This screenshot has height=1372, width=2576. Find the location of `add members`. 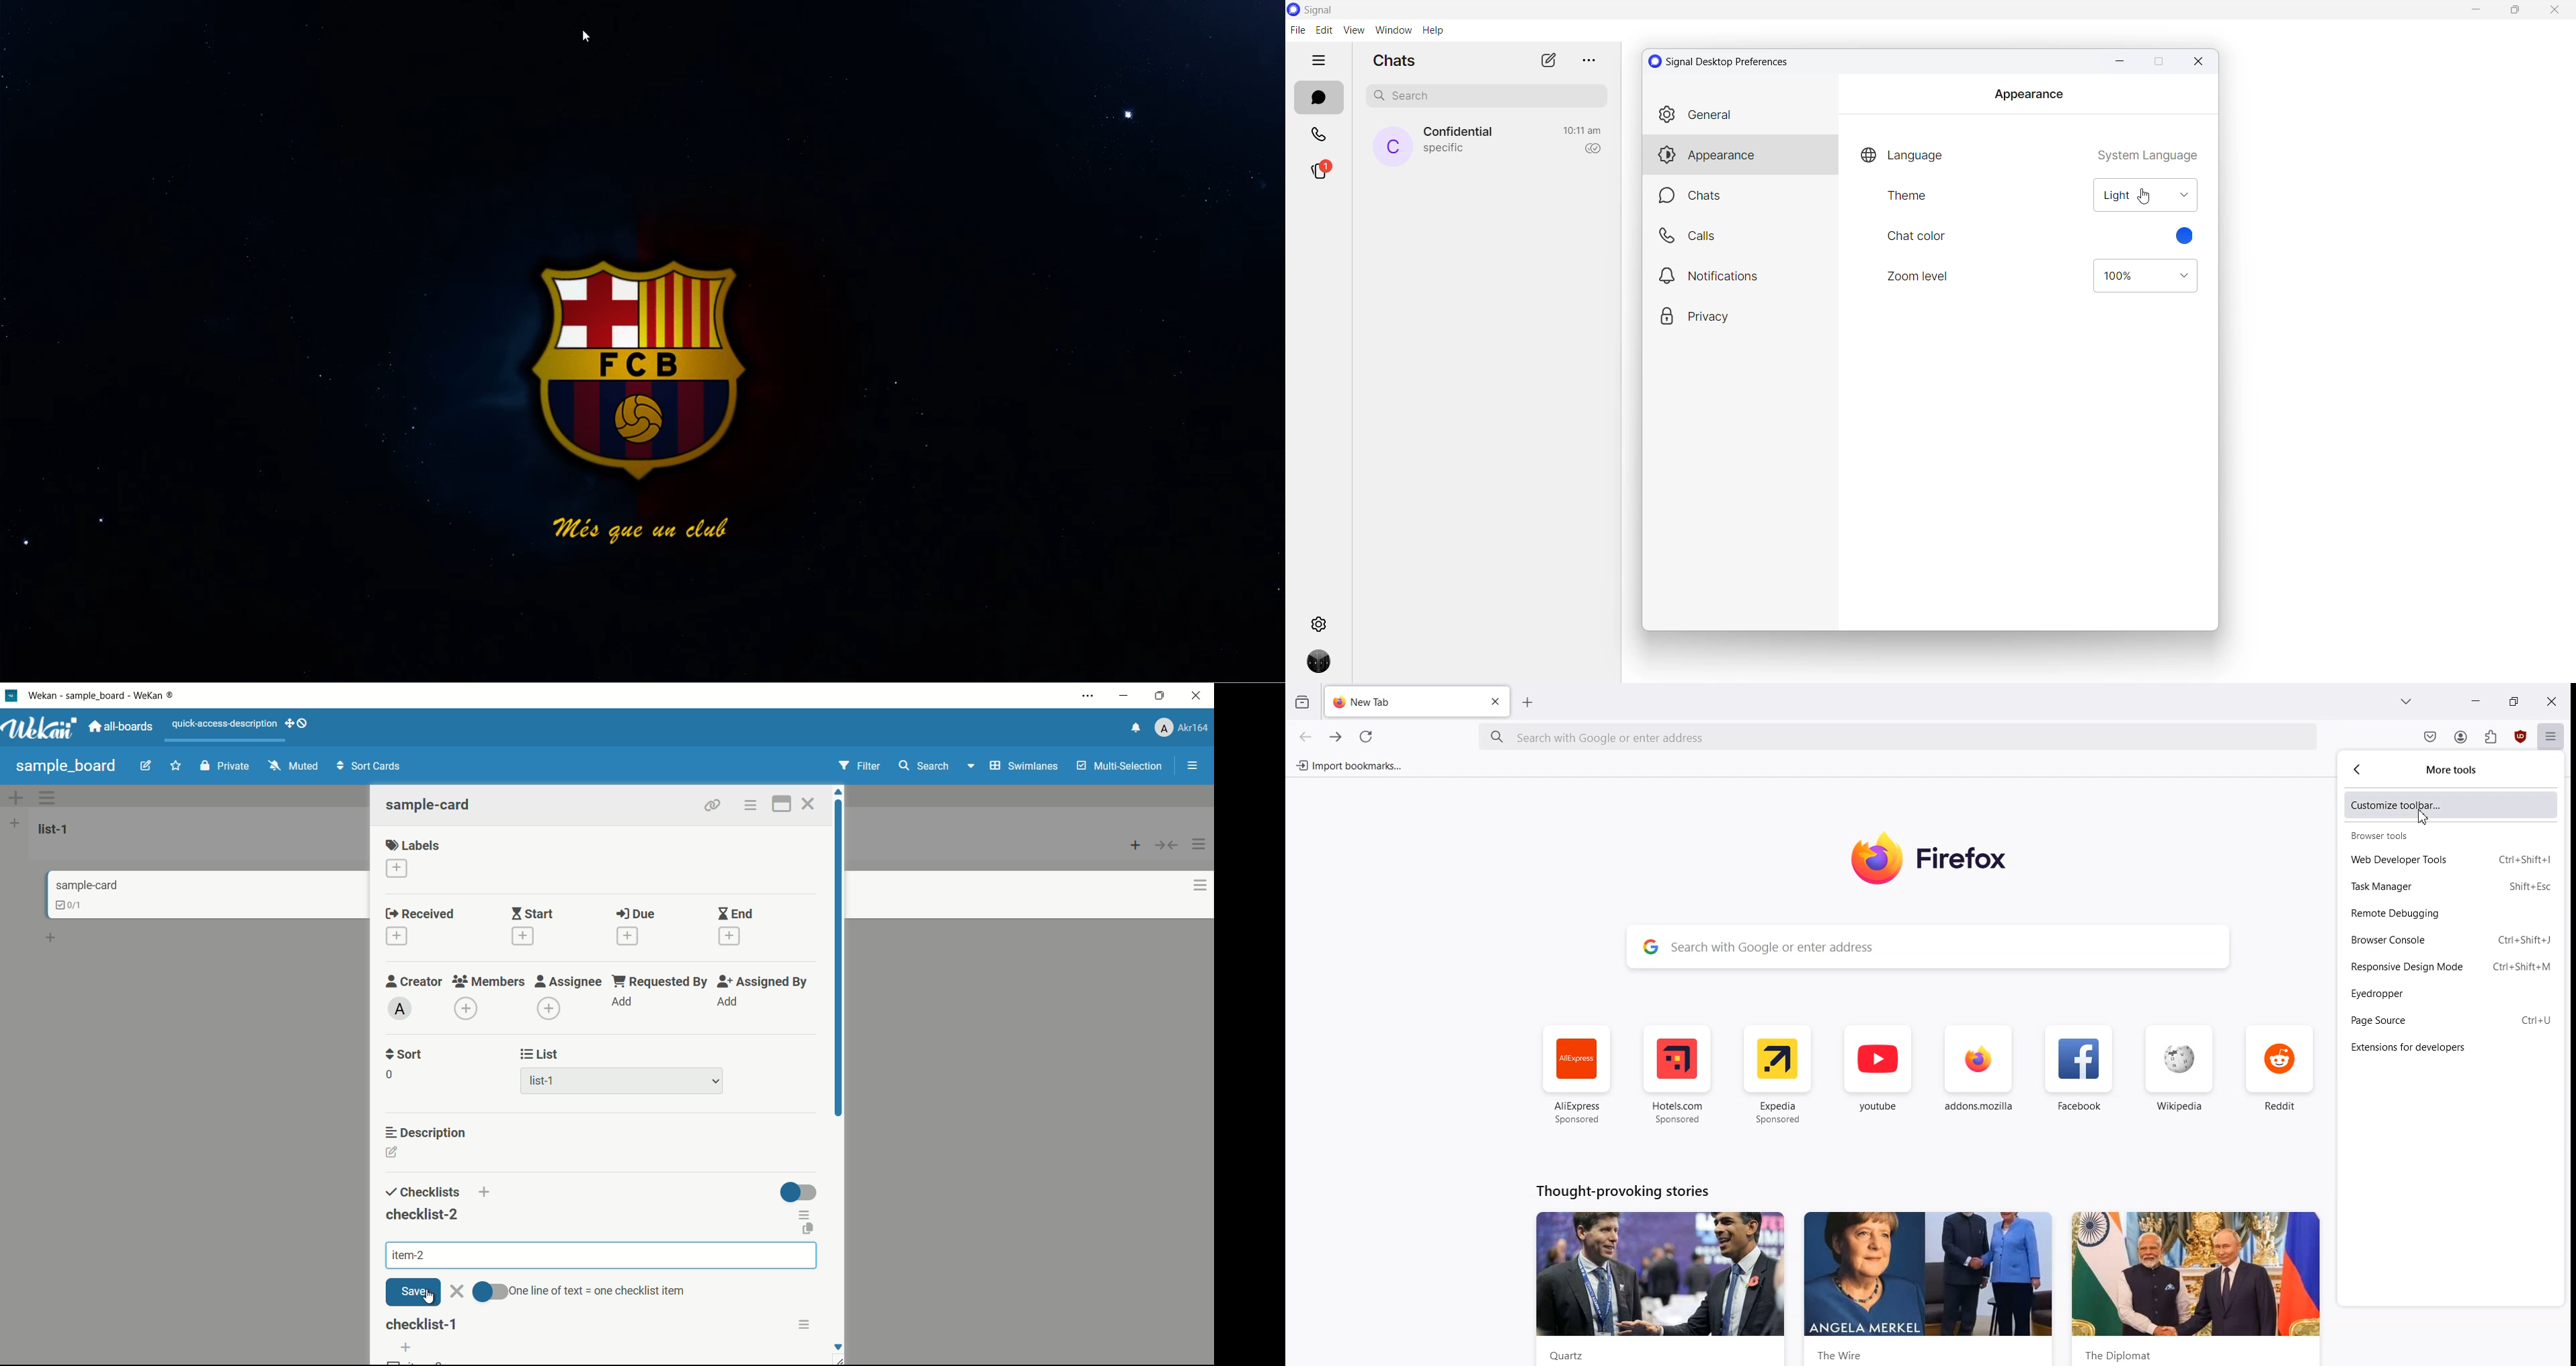

add members is located at coordinates (468, 1010).